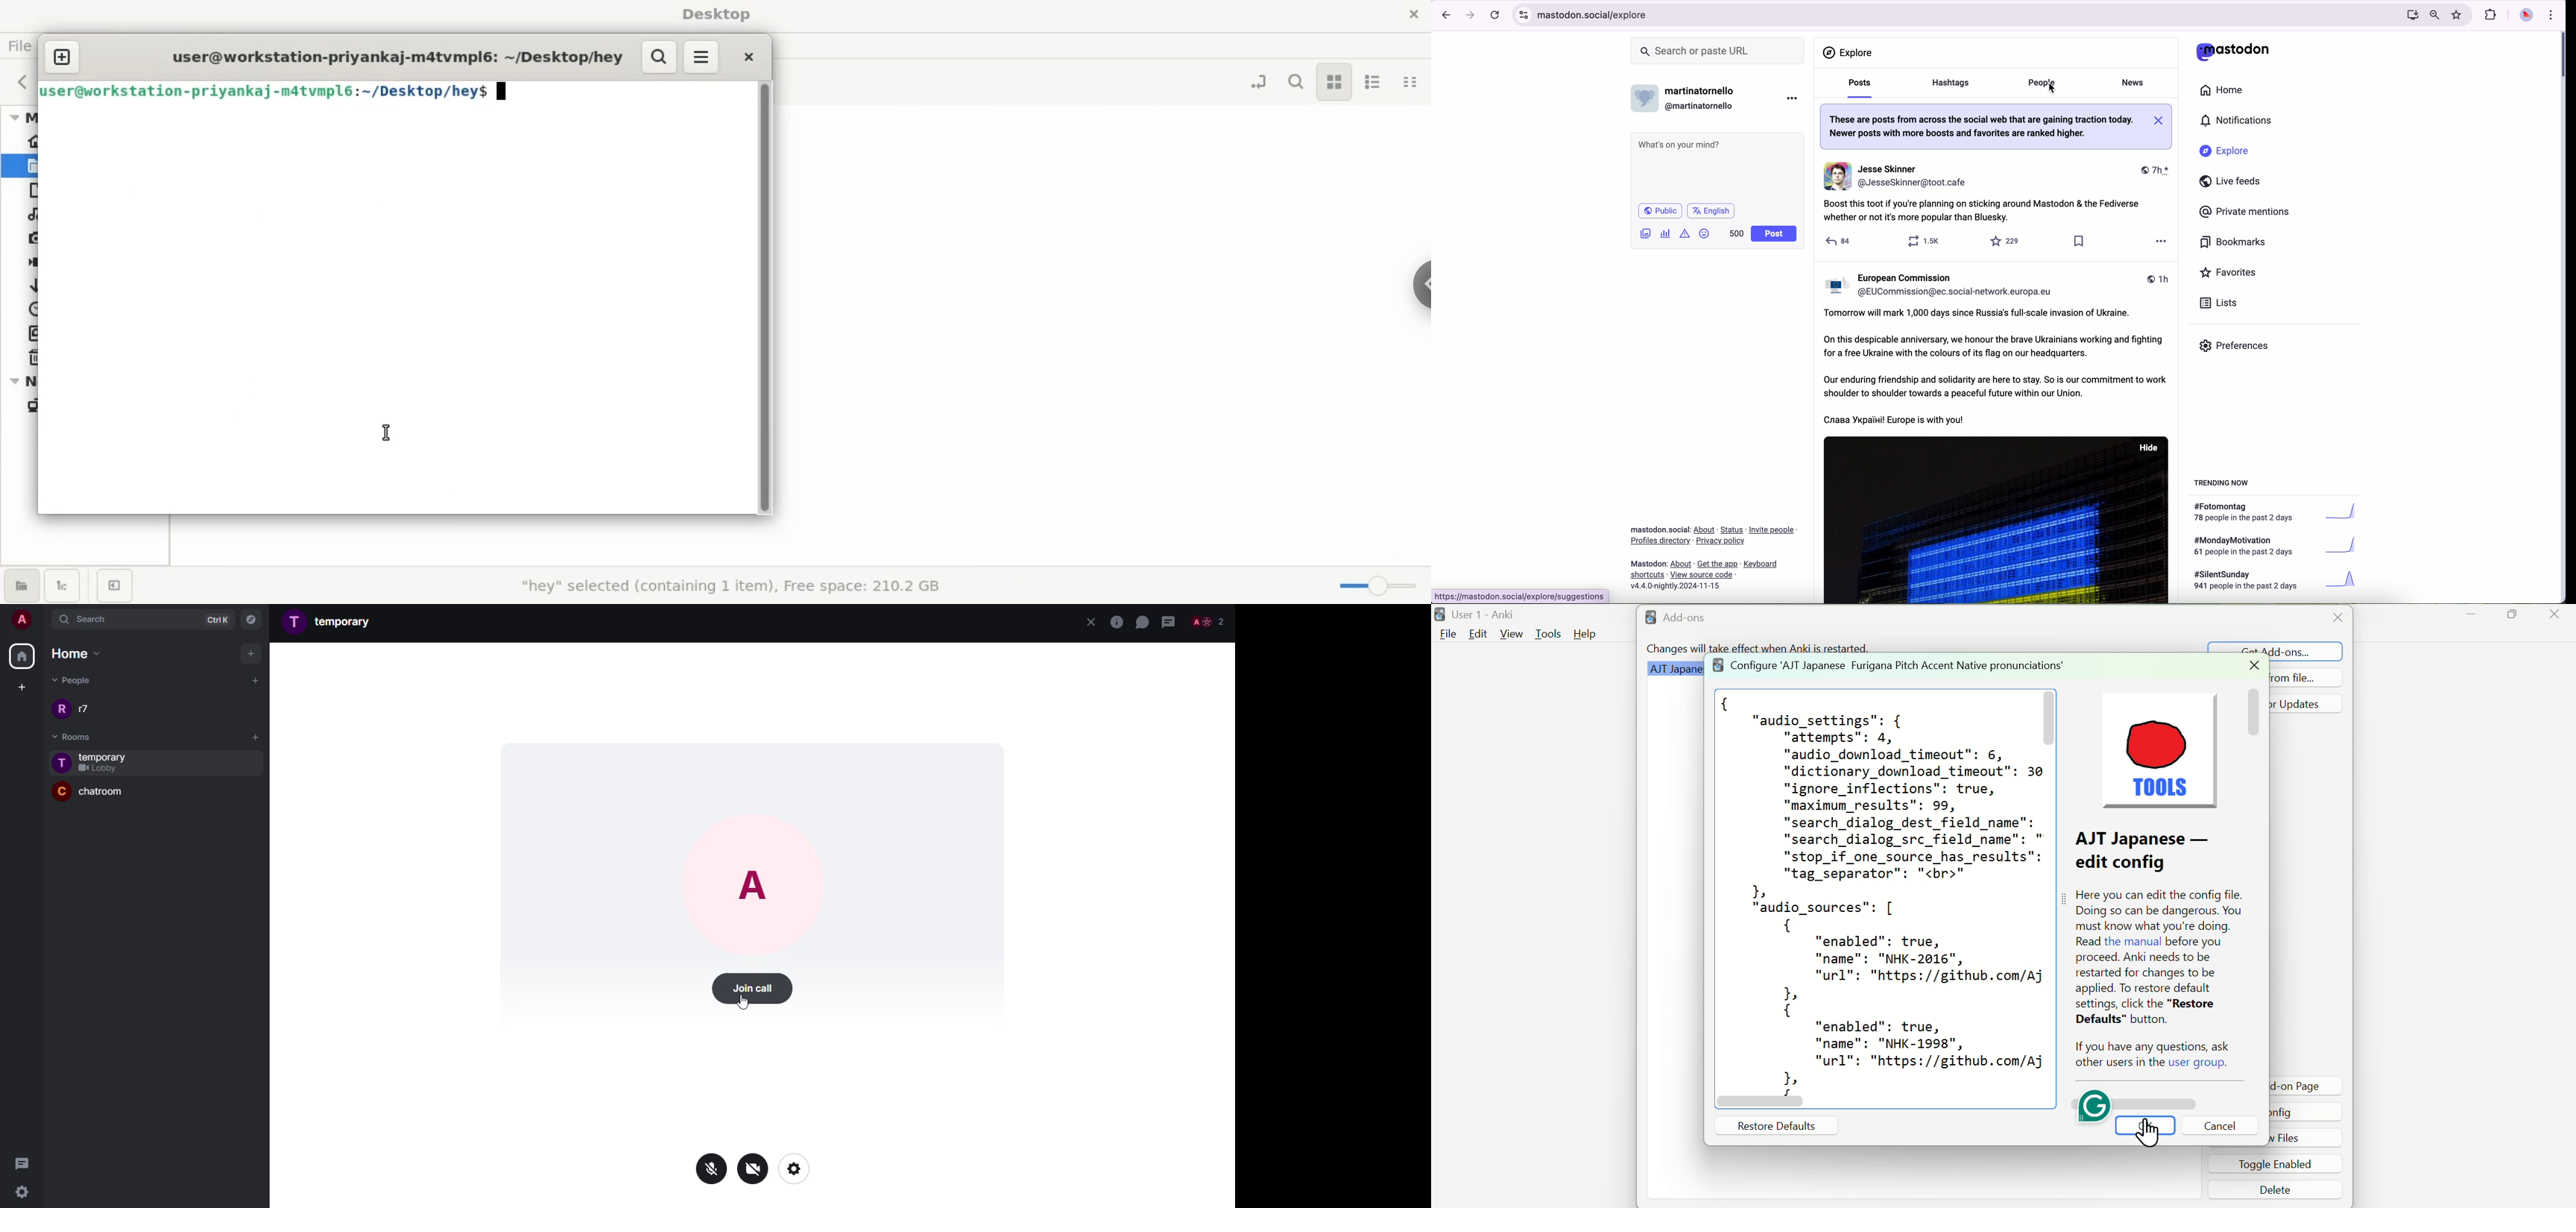 This screenshot has width=2576, height=1232. Describe the element at coordinates (21, 657) in the screenshot. I see `home` at that location.